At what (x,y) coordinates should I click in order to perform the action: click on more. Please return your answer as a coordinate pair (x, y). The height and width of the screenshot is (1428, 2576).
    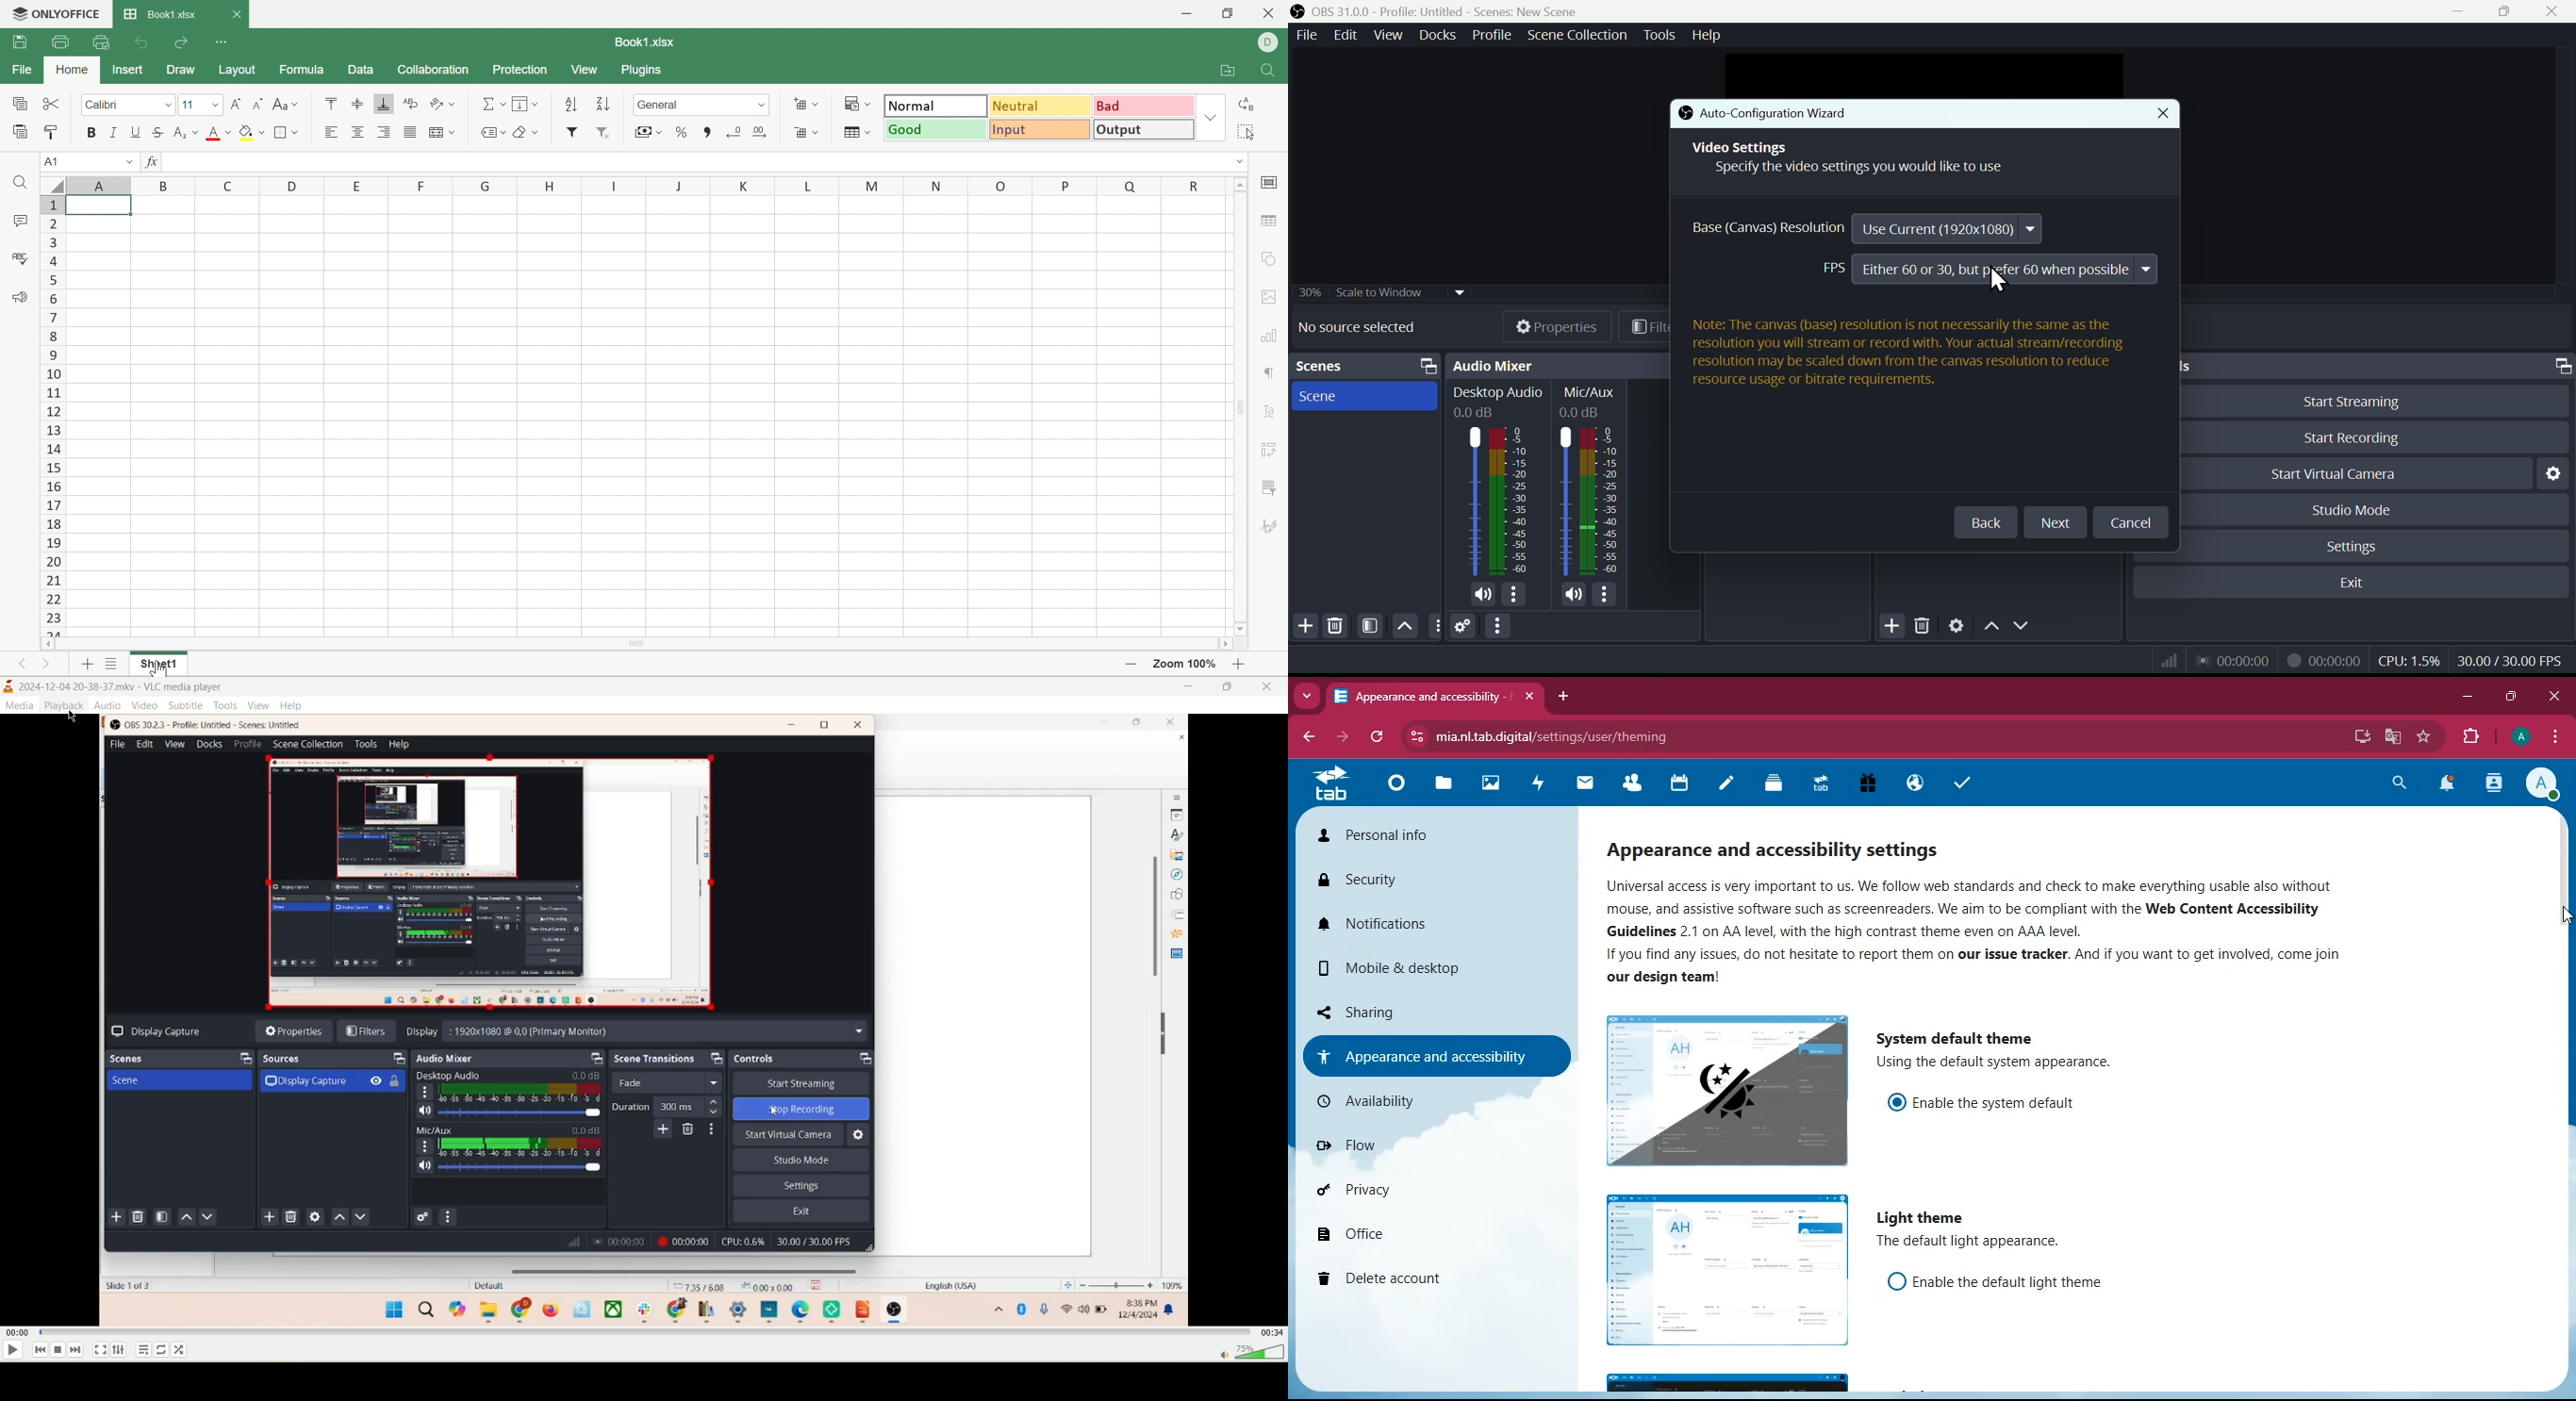
    Looking at the image, I should click on (1306, 697).